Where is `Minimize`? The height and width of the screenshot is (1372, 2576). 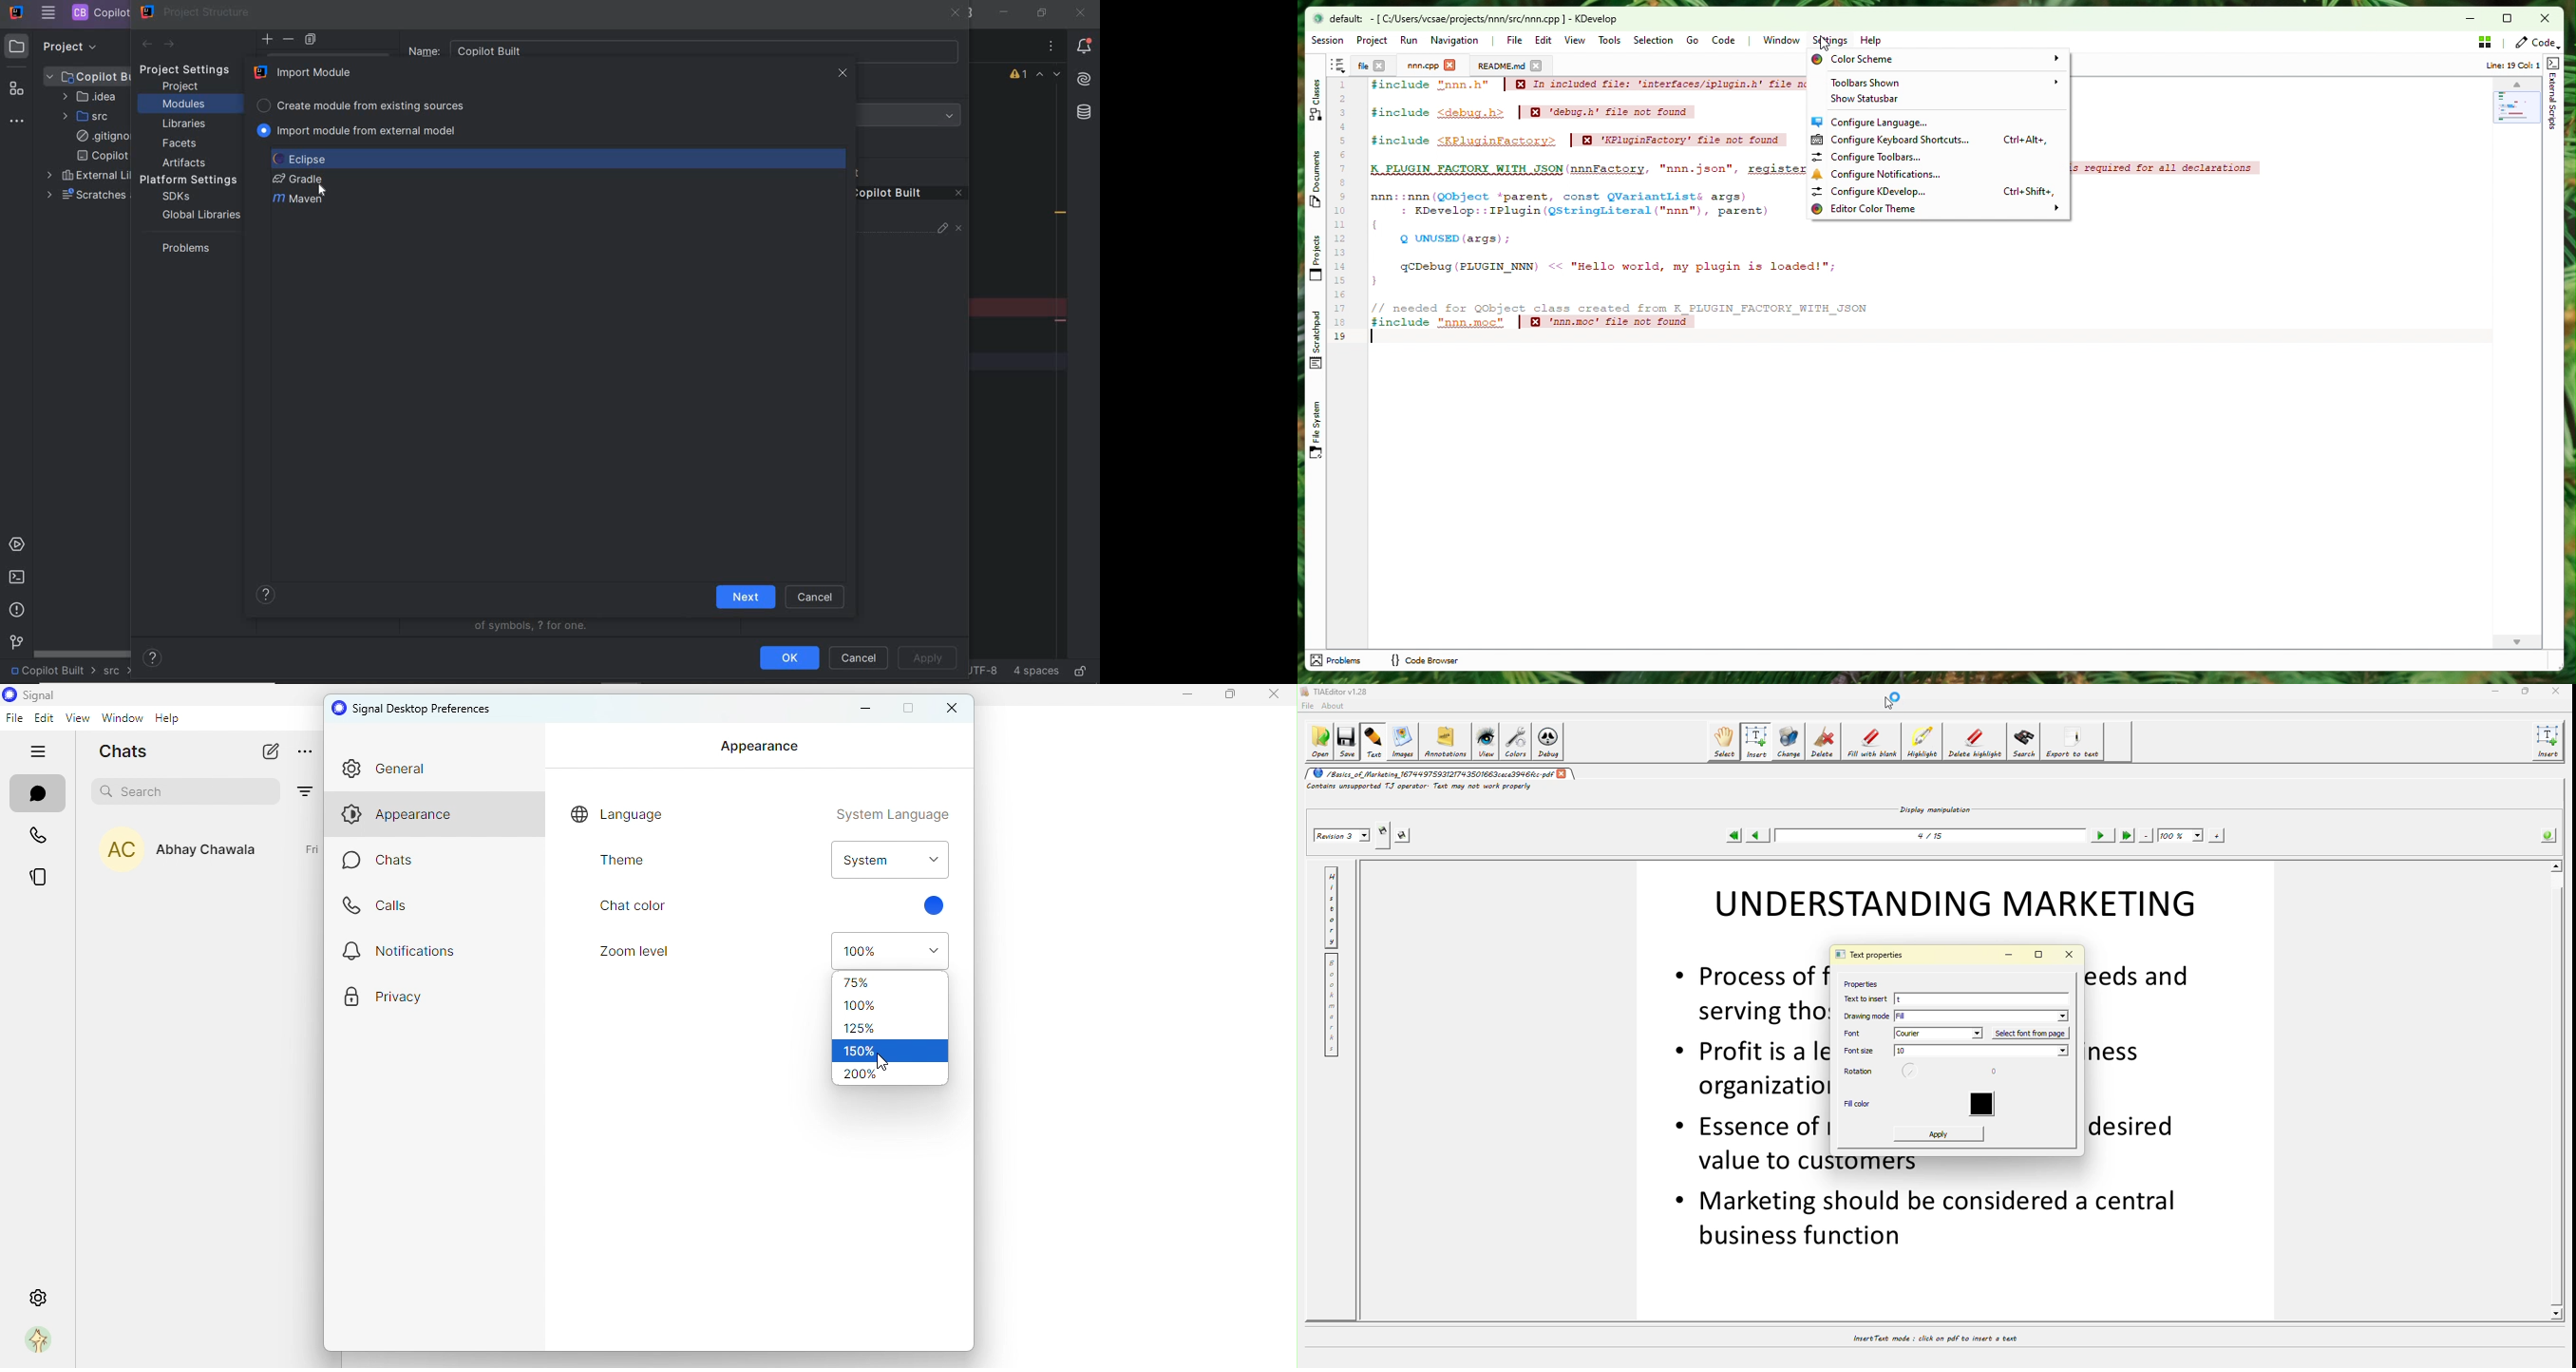 Minimize is located at coordinates (2473, 19).